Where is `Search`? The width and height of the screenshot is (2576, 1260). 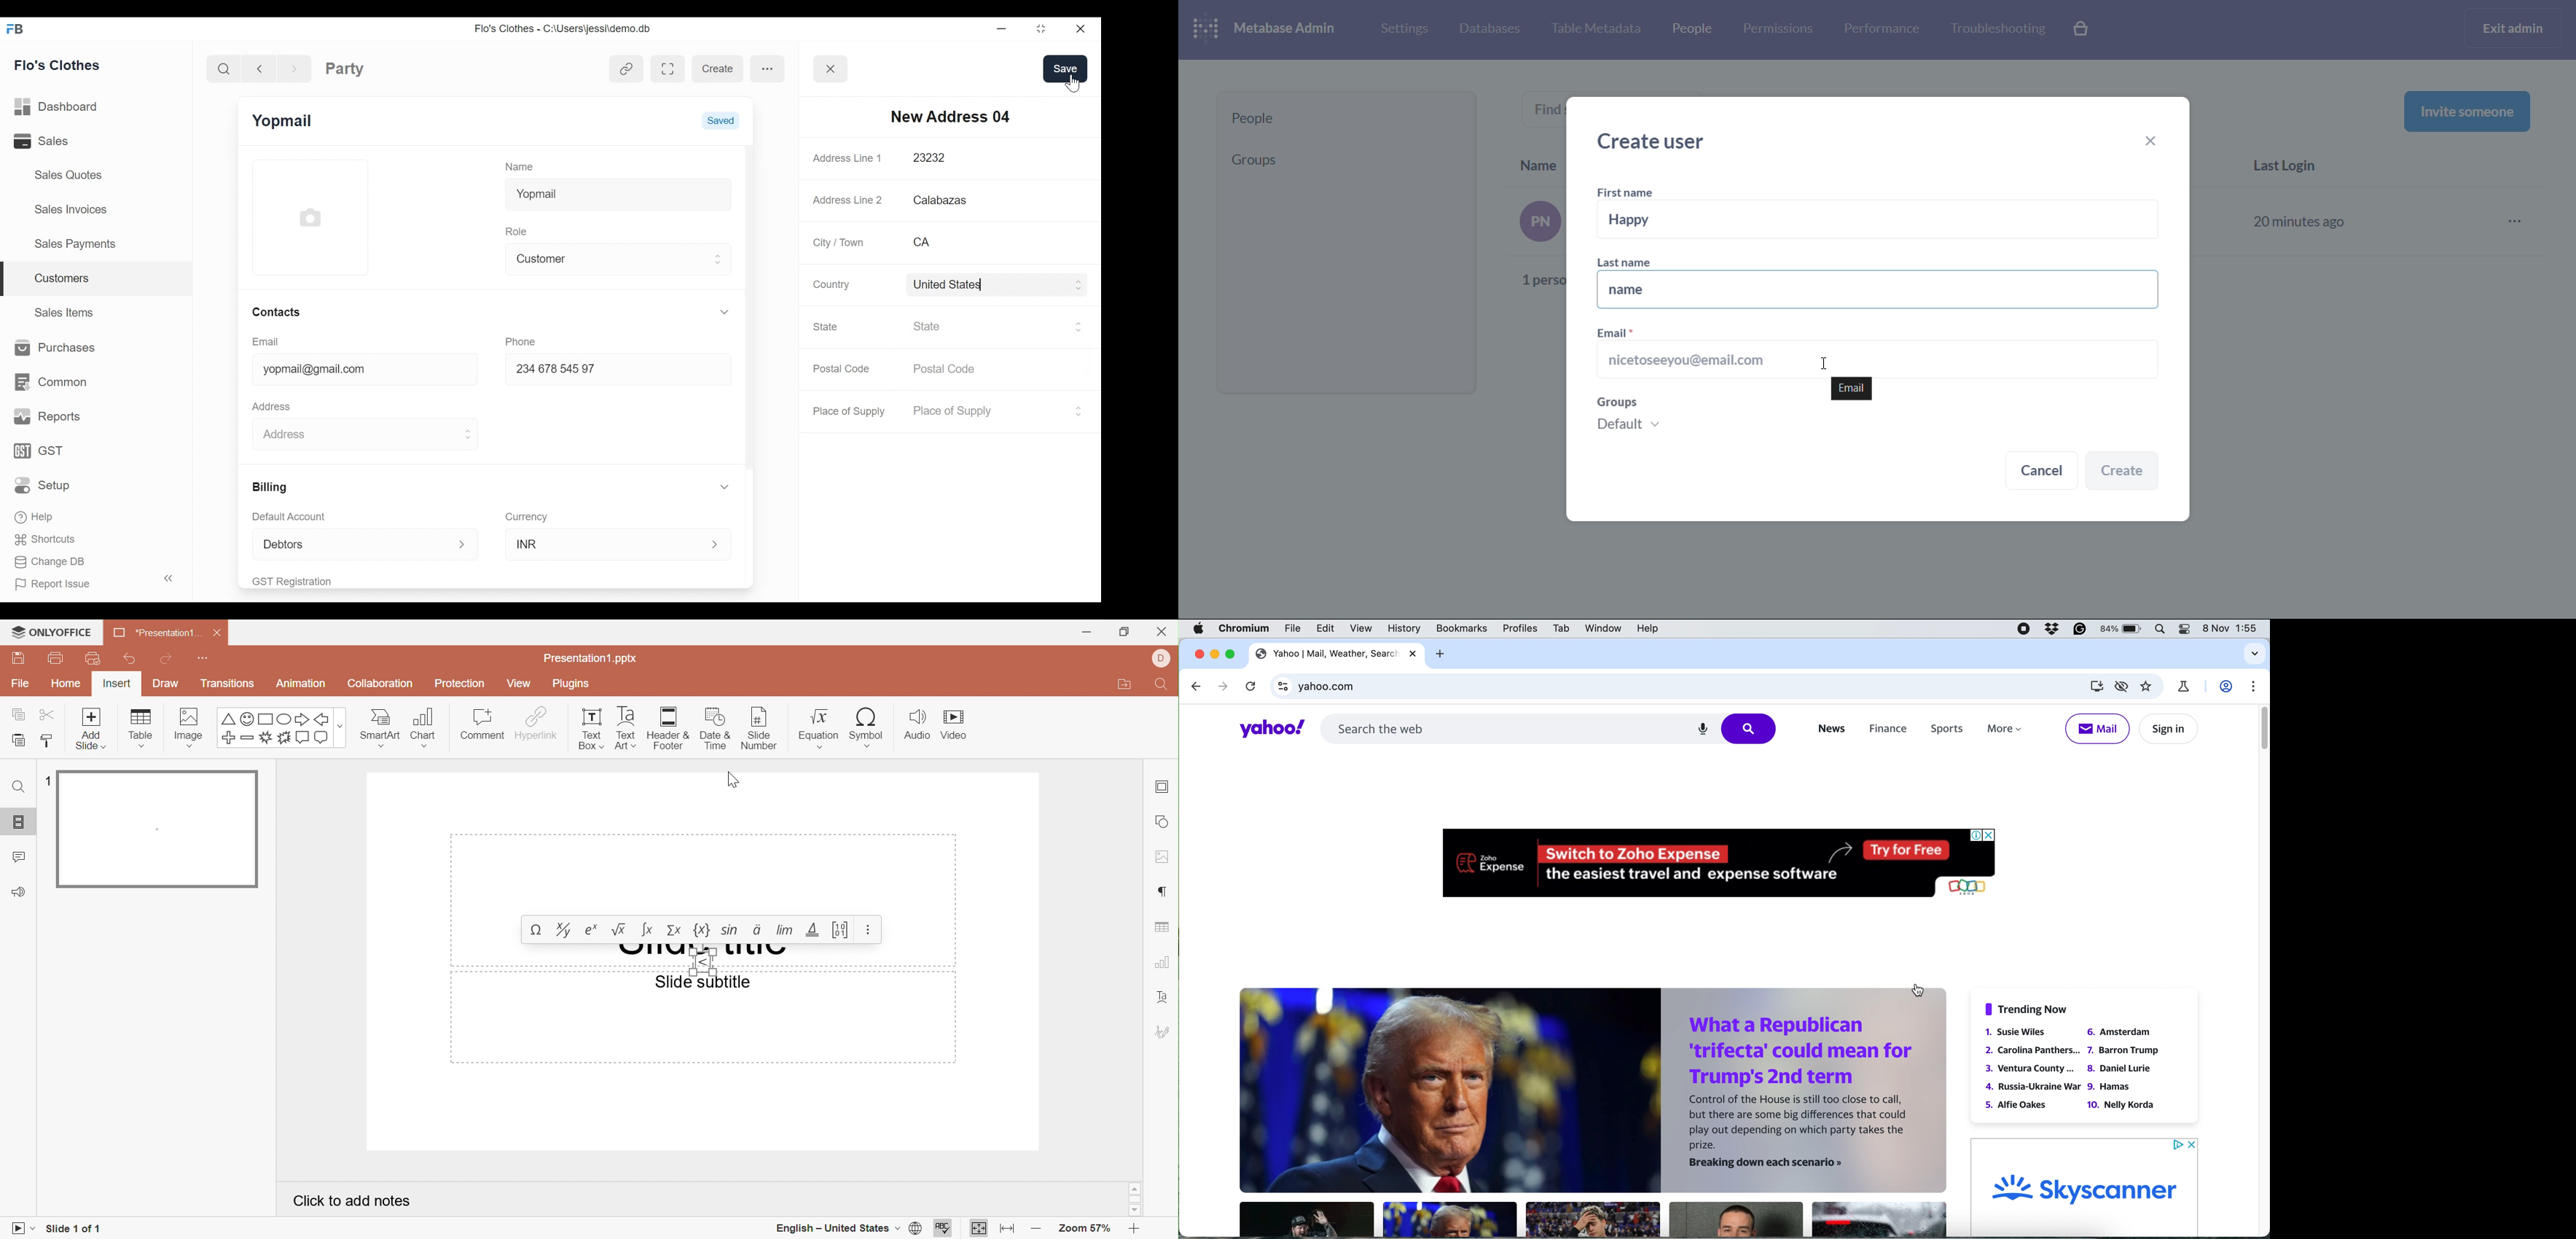 Search is located at coordinates (226, 68).